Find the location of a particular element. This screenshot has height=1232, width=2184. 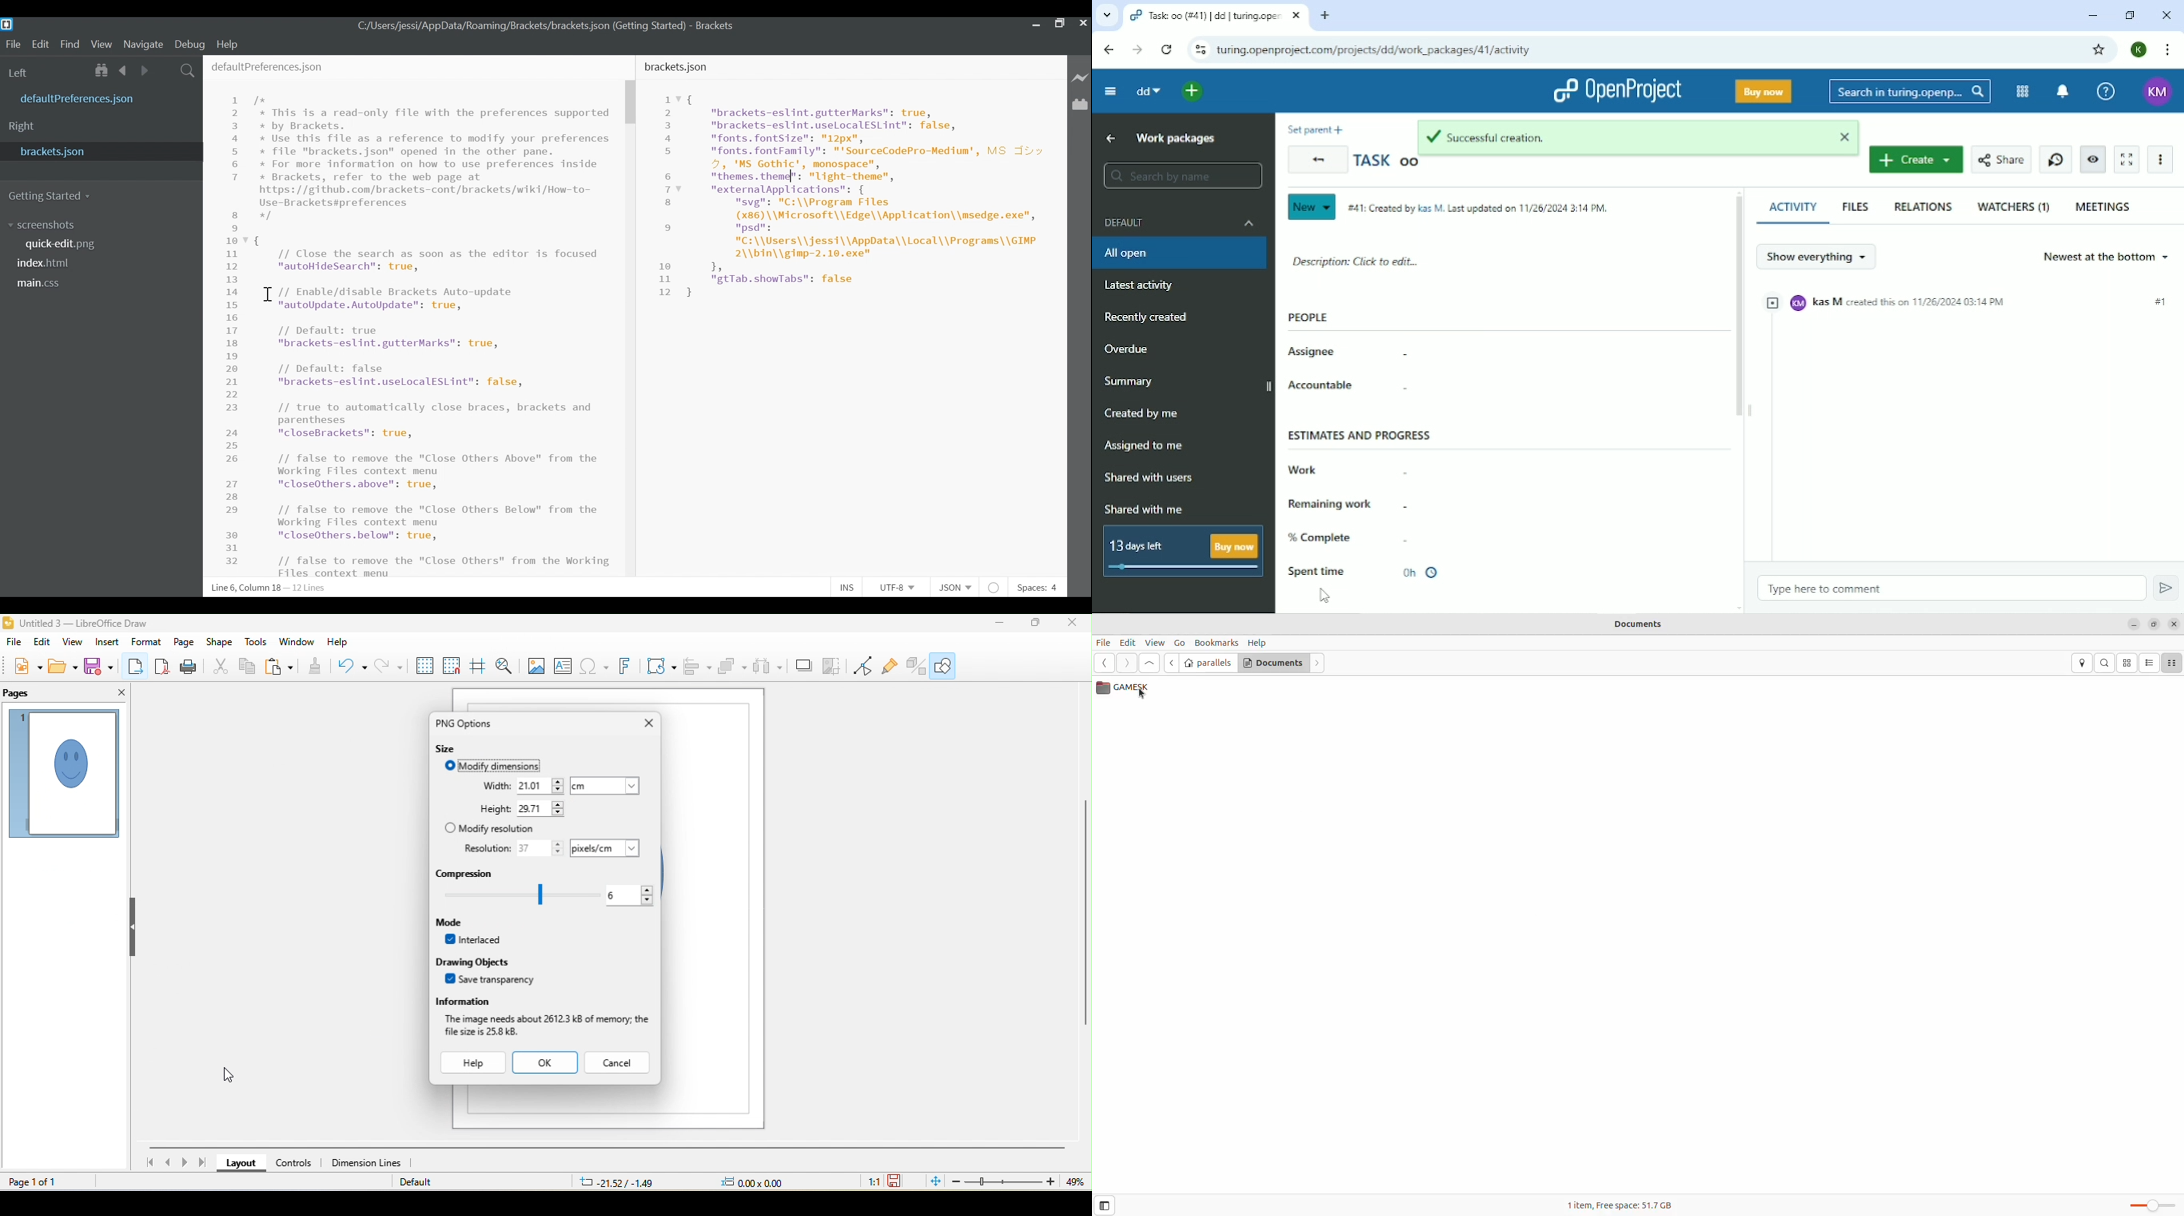

OpenProject is located at coordinates (1619, 91).